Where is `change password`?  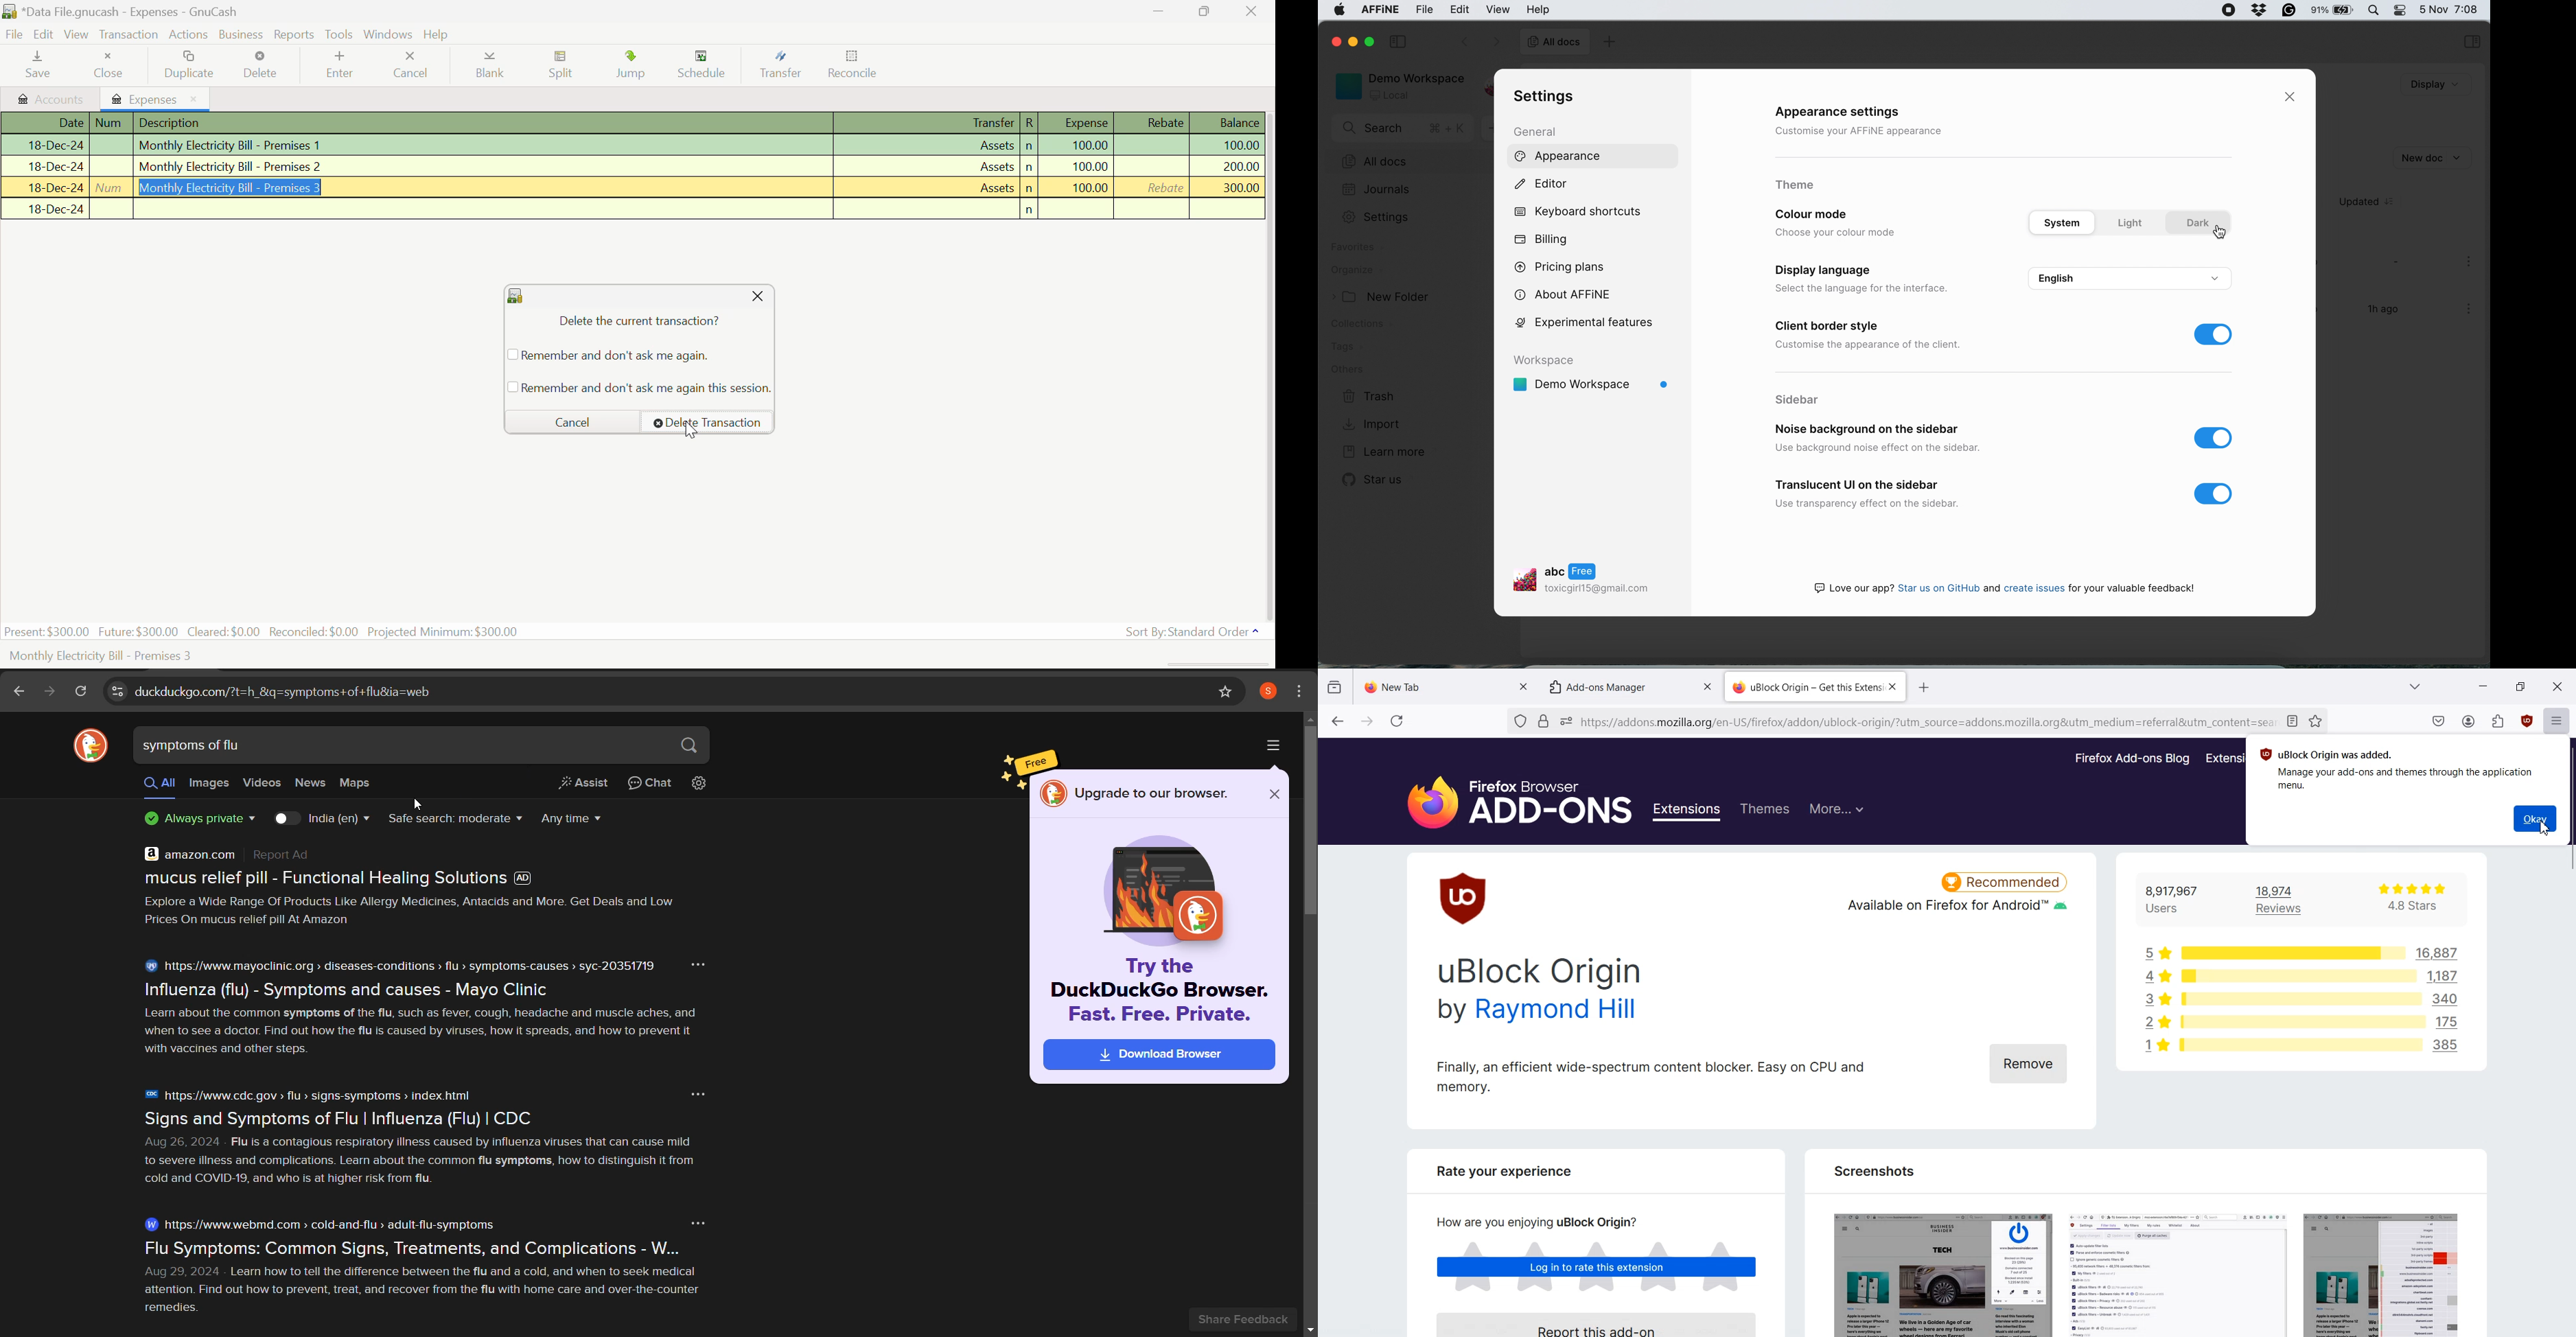 change password is located at coordinates (2184, 365).